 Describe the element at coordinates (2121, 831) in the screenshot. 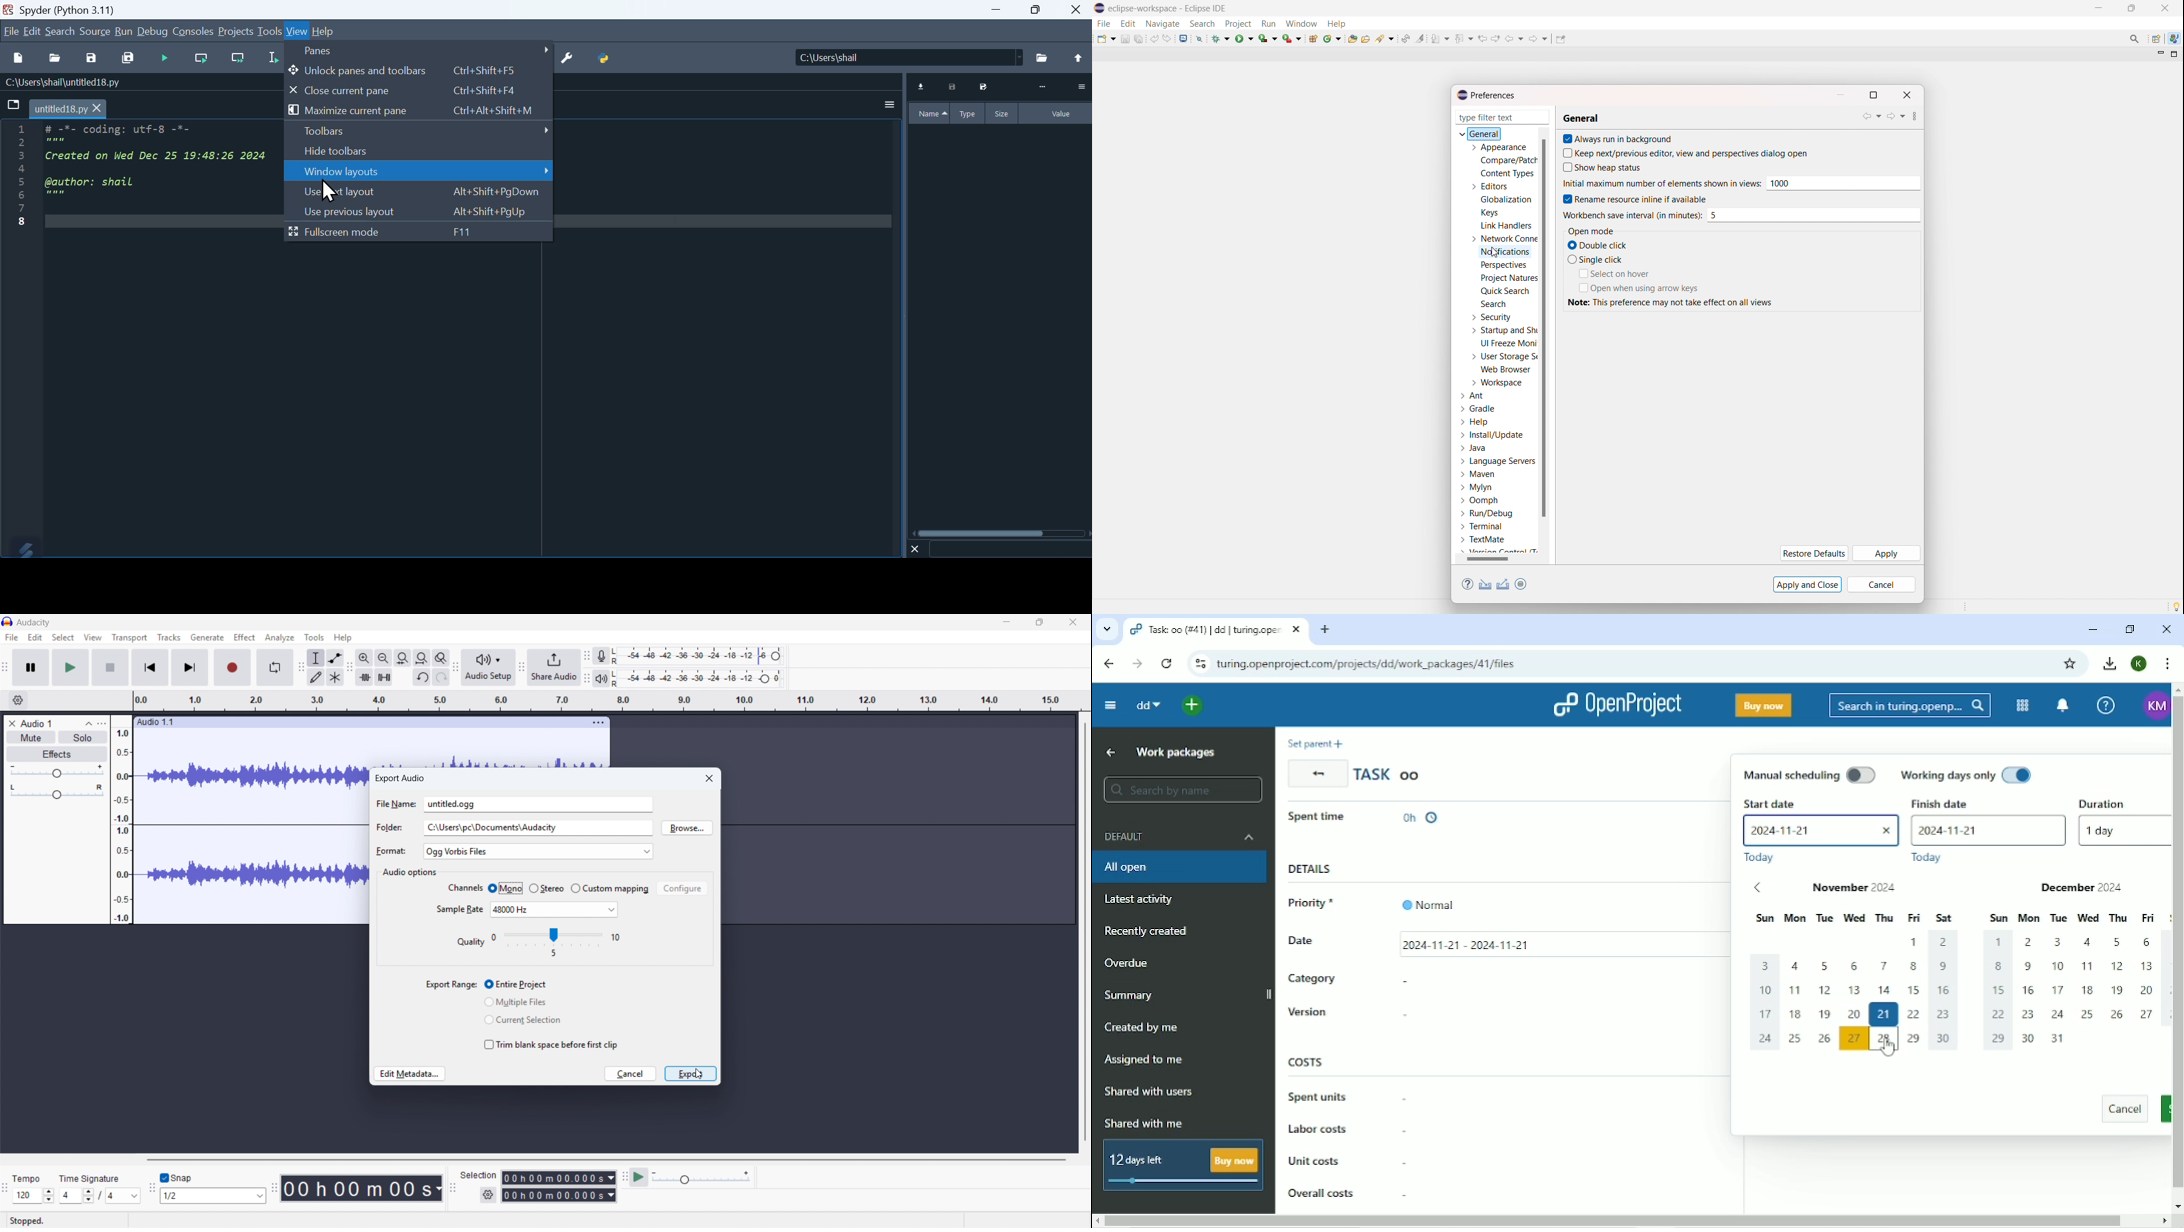

I see `1 day` at that location.